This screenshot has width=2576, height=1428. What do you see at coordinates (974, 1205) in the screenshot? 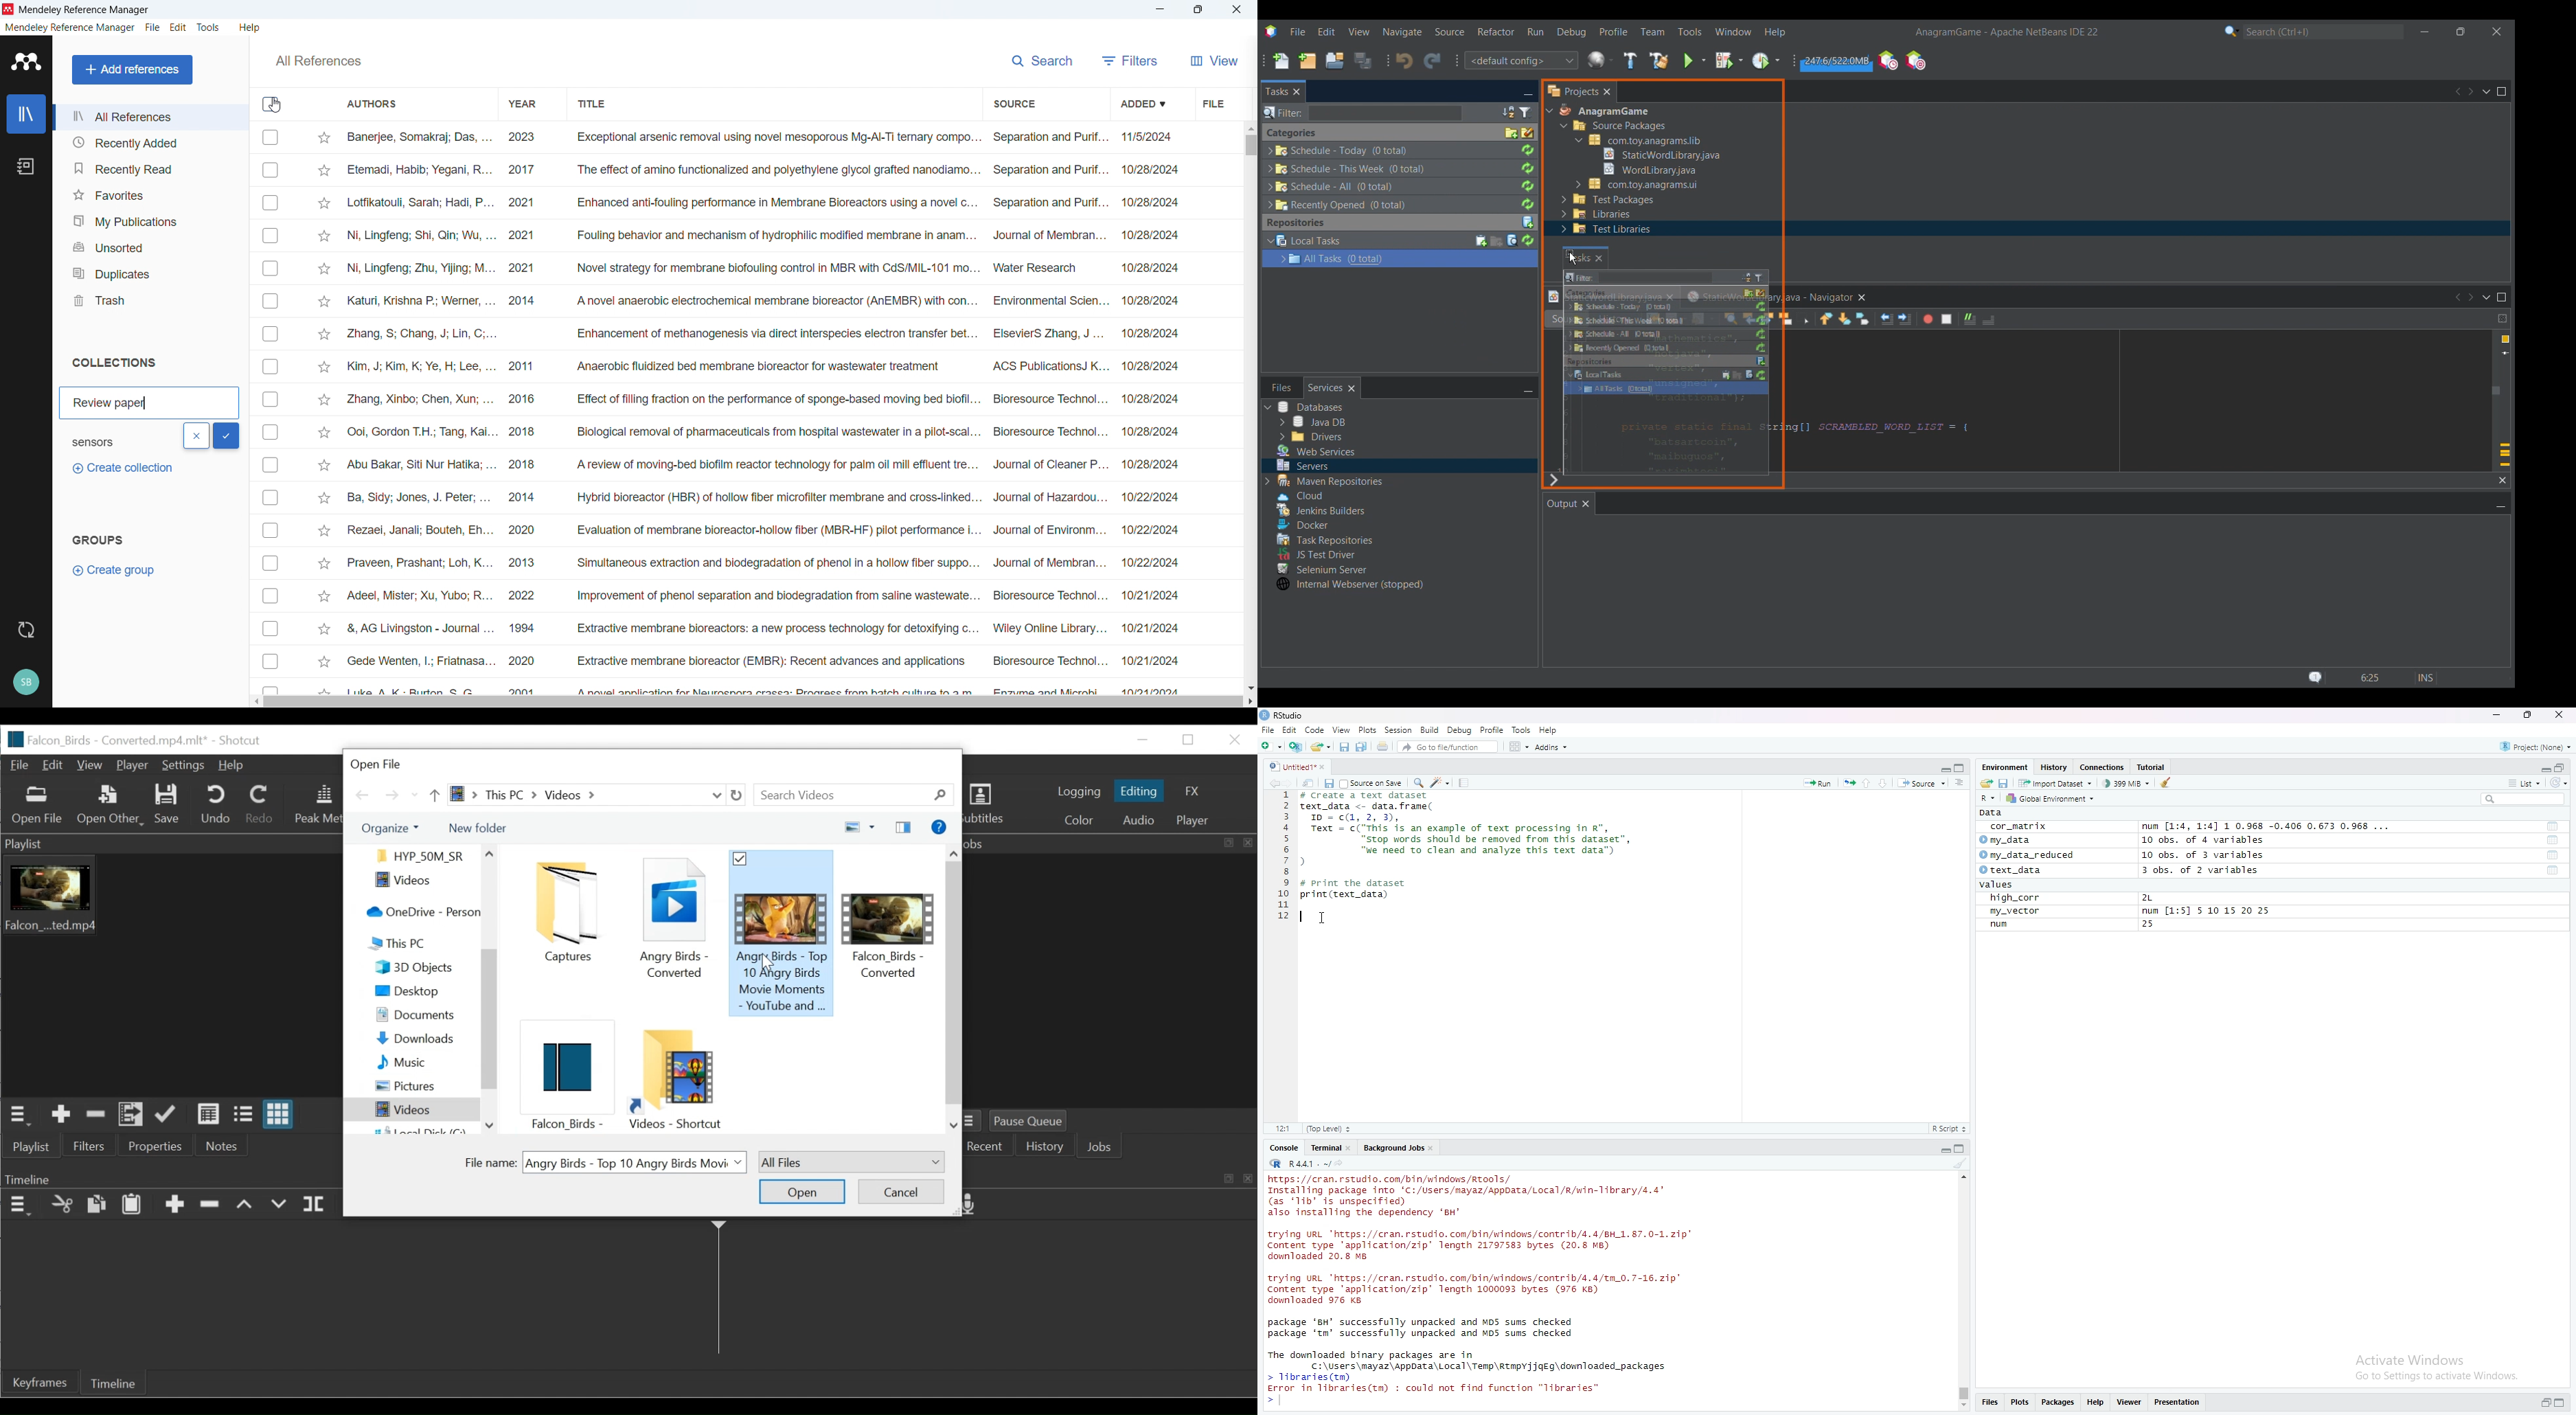
I see `Record audio` at bounding box center [974, 1205].